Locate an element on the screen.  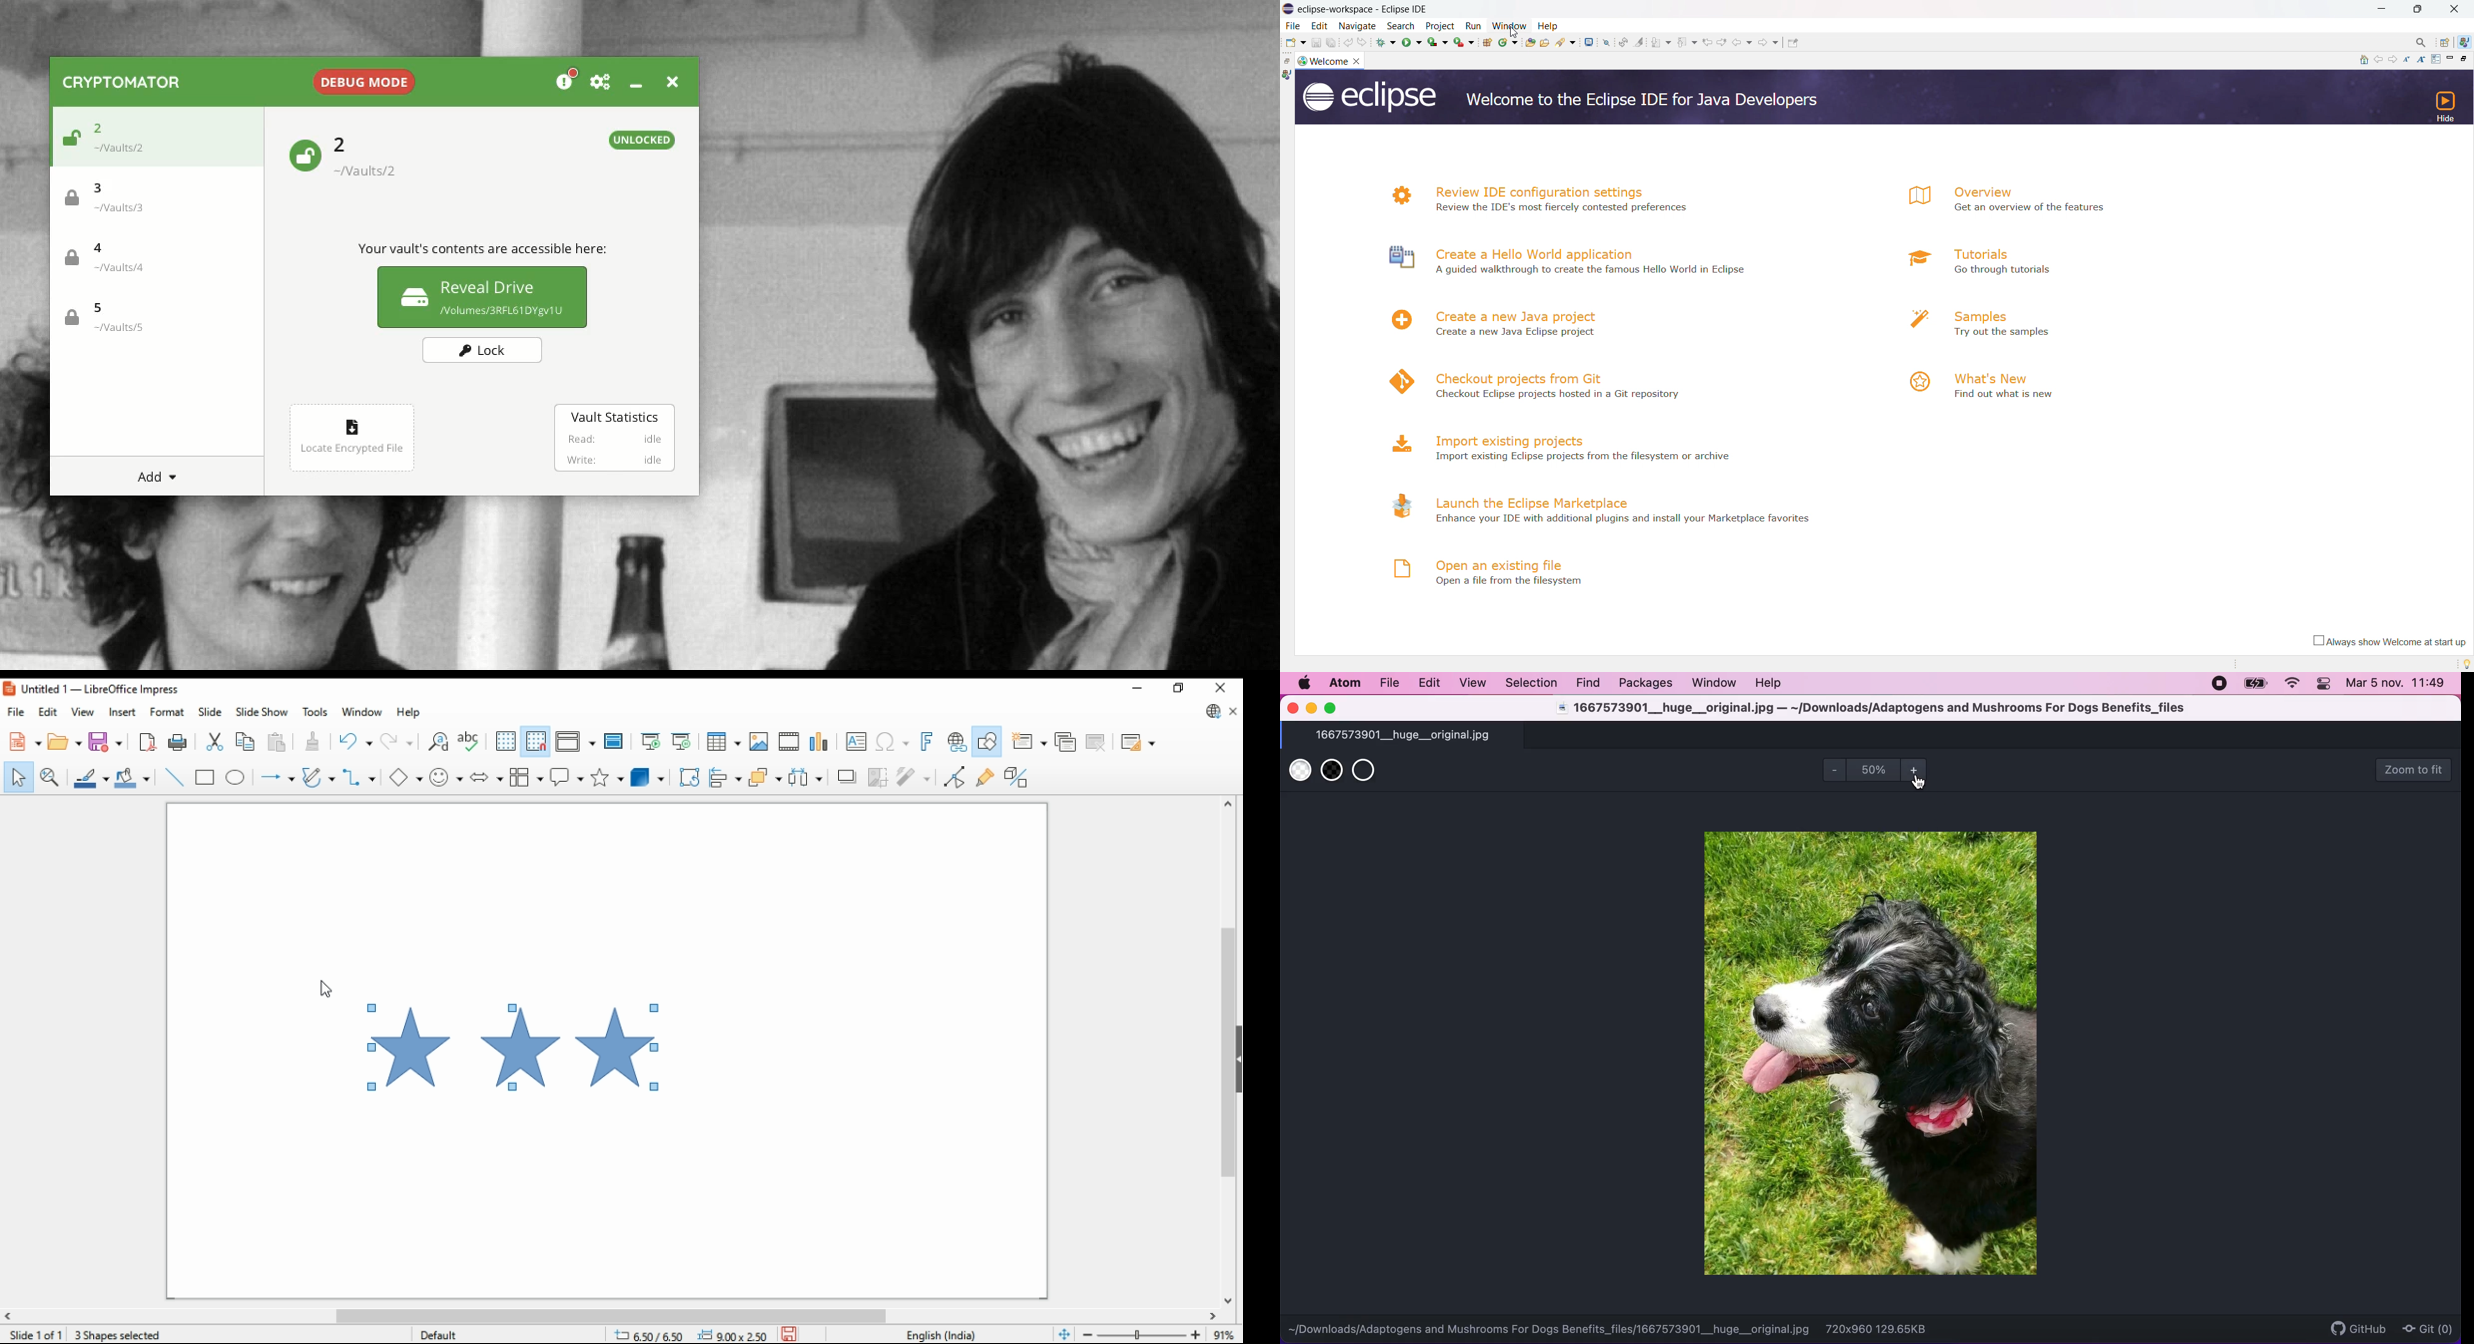
help is located at coordinates (407, 714).